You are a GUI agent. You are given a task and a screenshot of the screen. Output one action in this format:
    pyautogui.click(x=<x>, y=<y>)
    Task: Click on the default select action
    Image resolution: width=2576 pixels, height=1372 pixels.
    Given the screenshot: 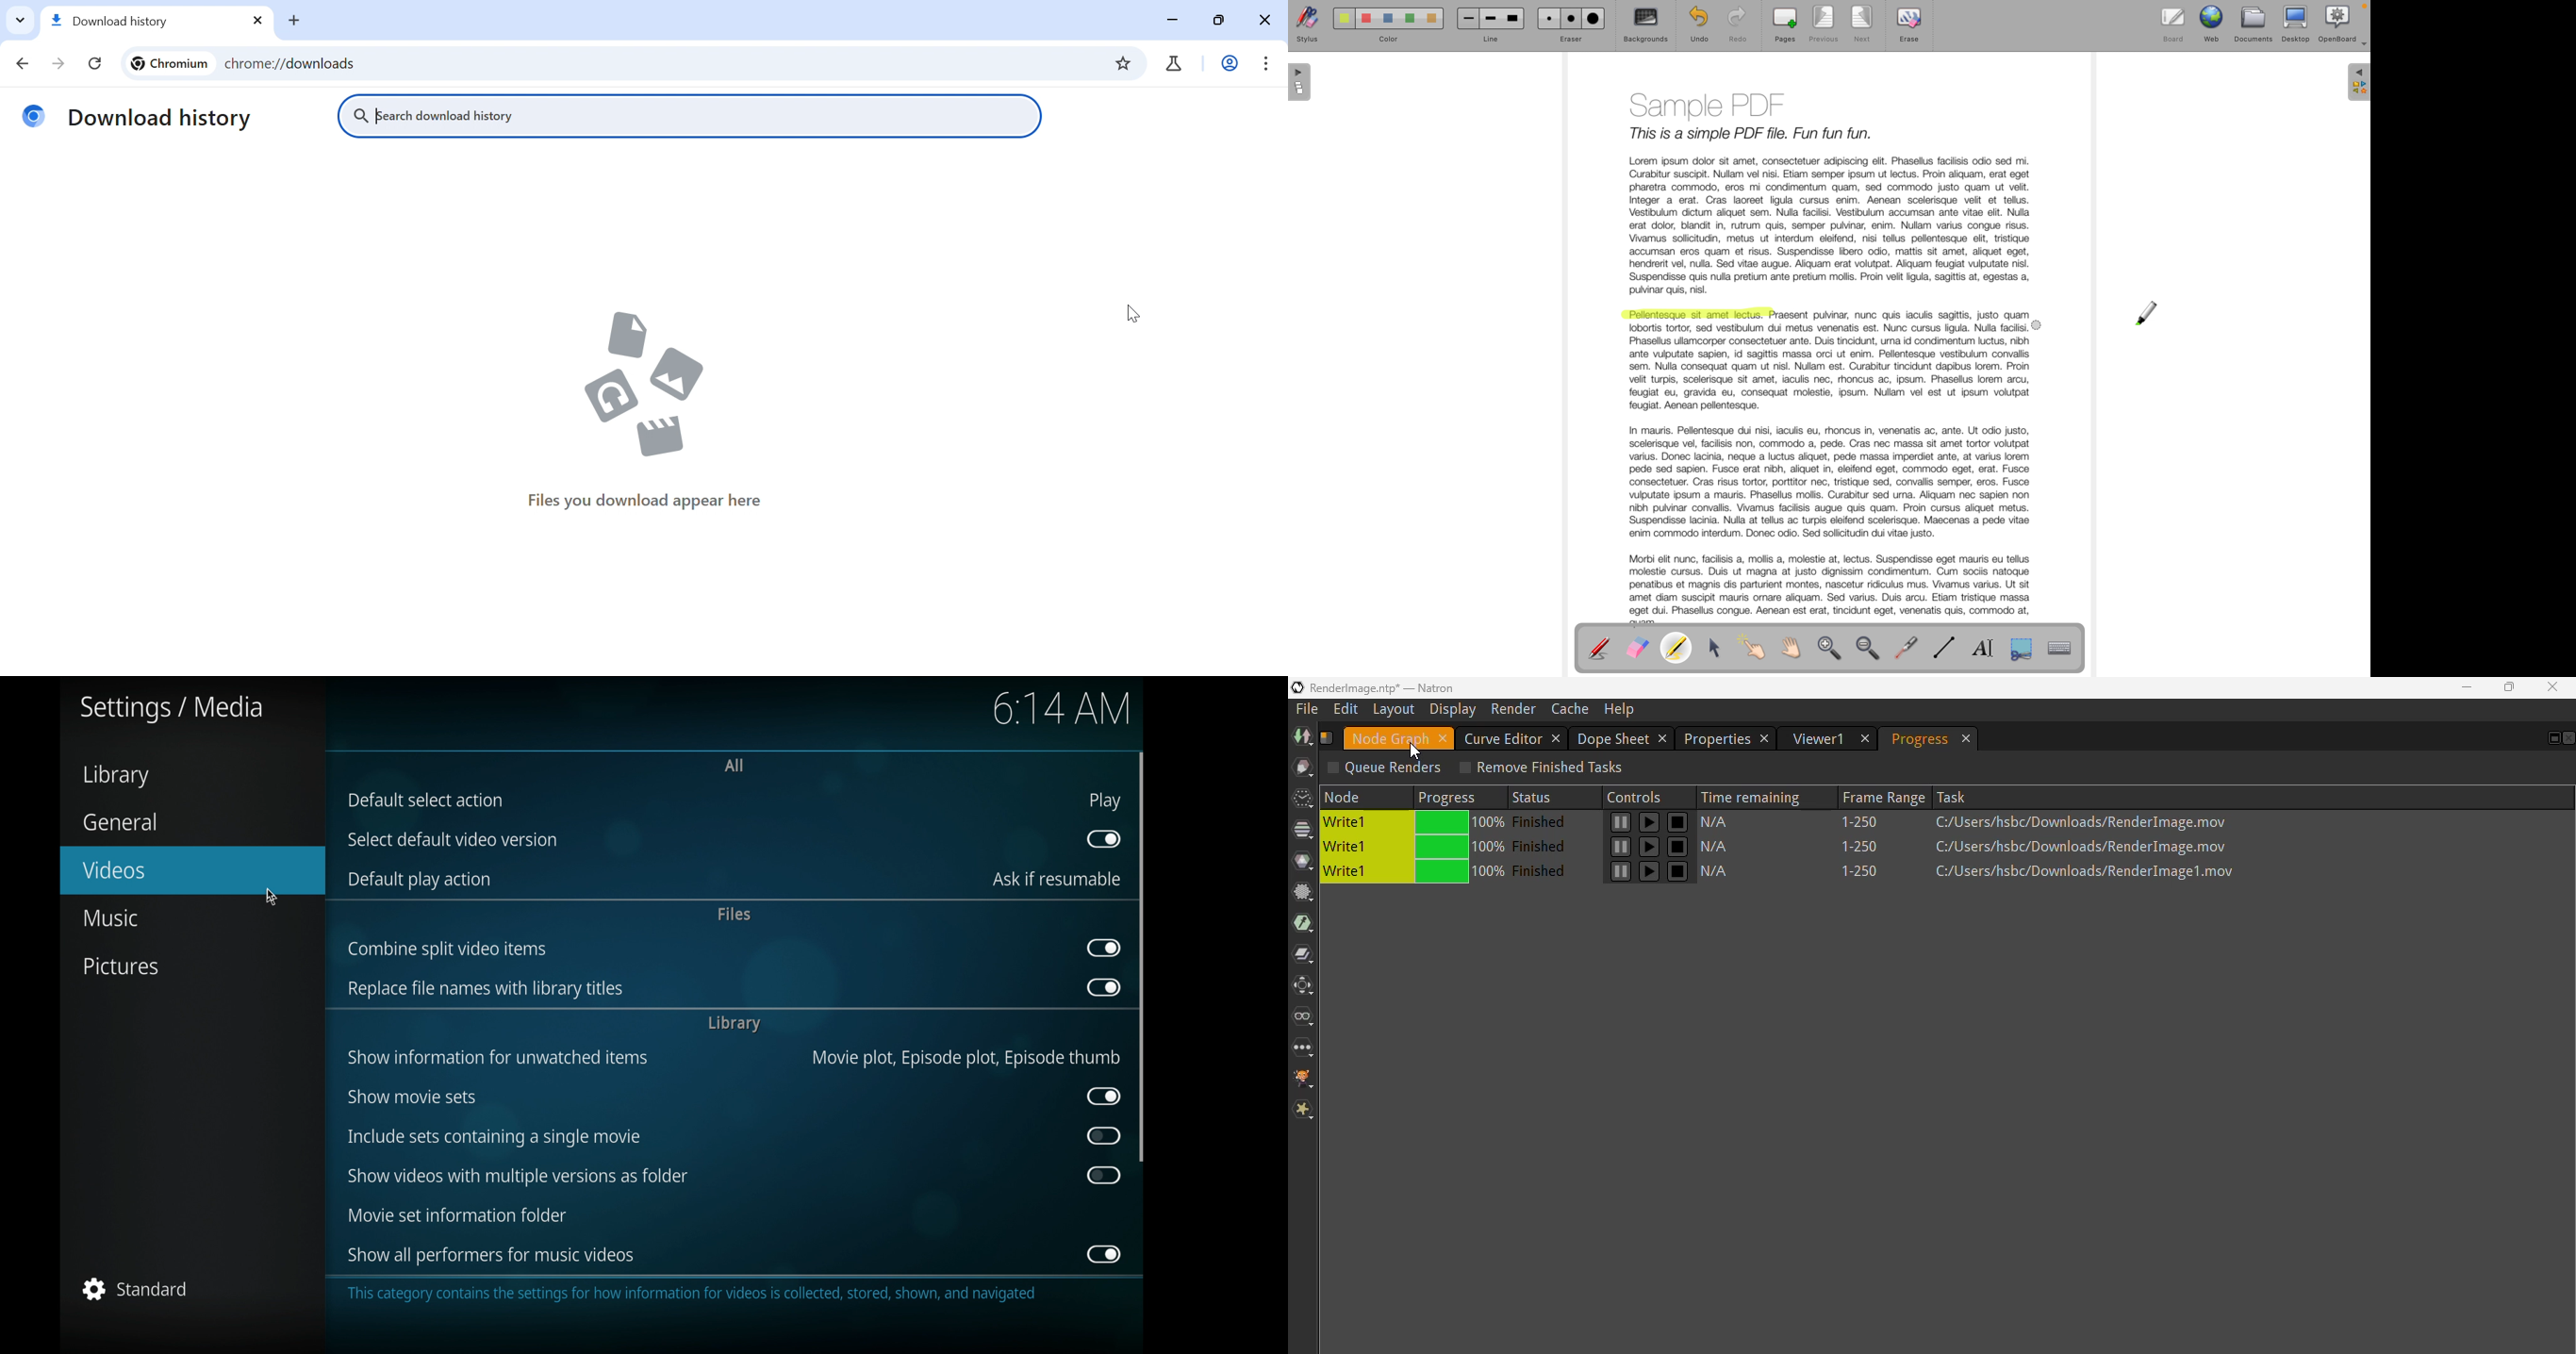 What is the action you would take?
    pyautogui.click(x=426, y=800)
    